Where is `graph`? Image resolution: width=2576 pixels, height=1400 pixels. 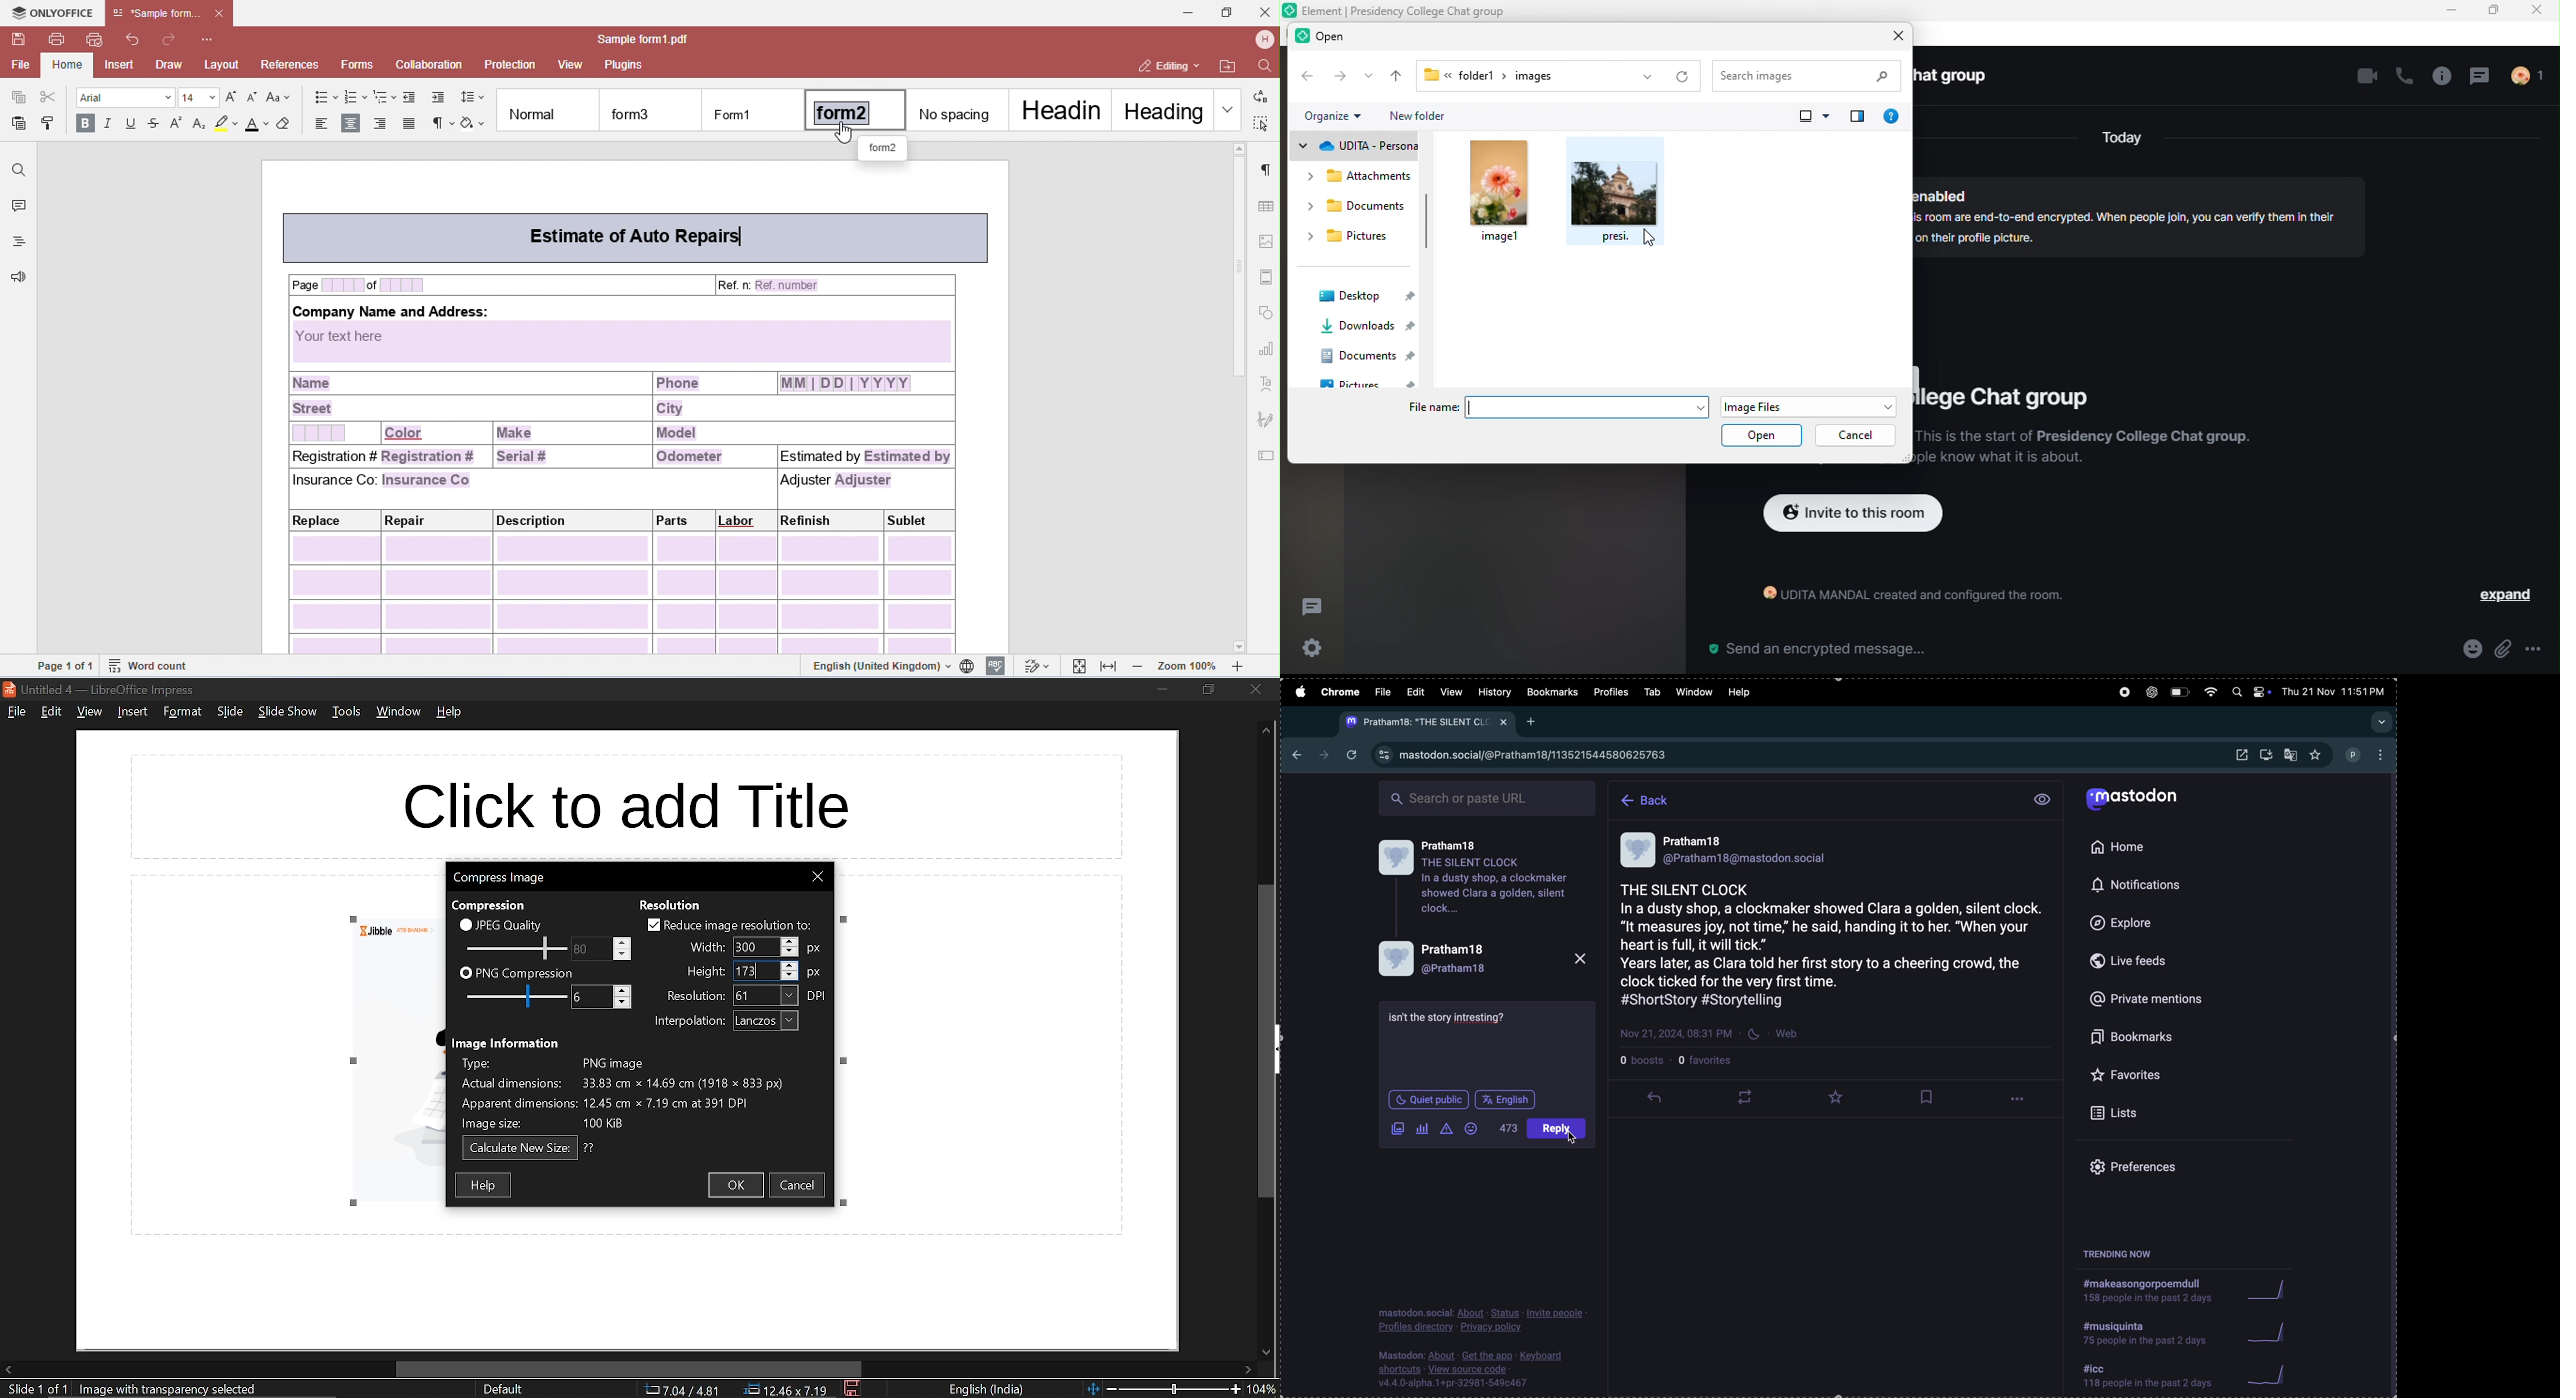 graph is located at coordinates (2269, 1290).